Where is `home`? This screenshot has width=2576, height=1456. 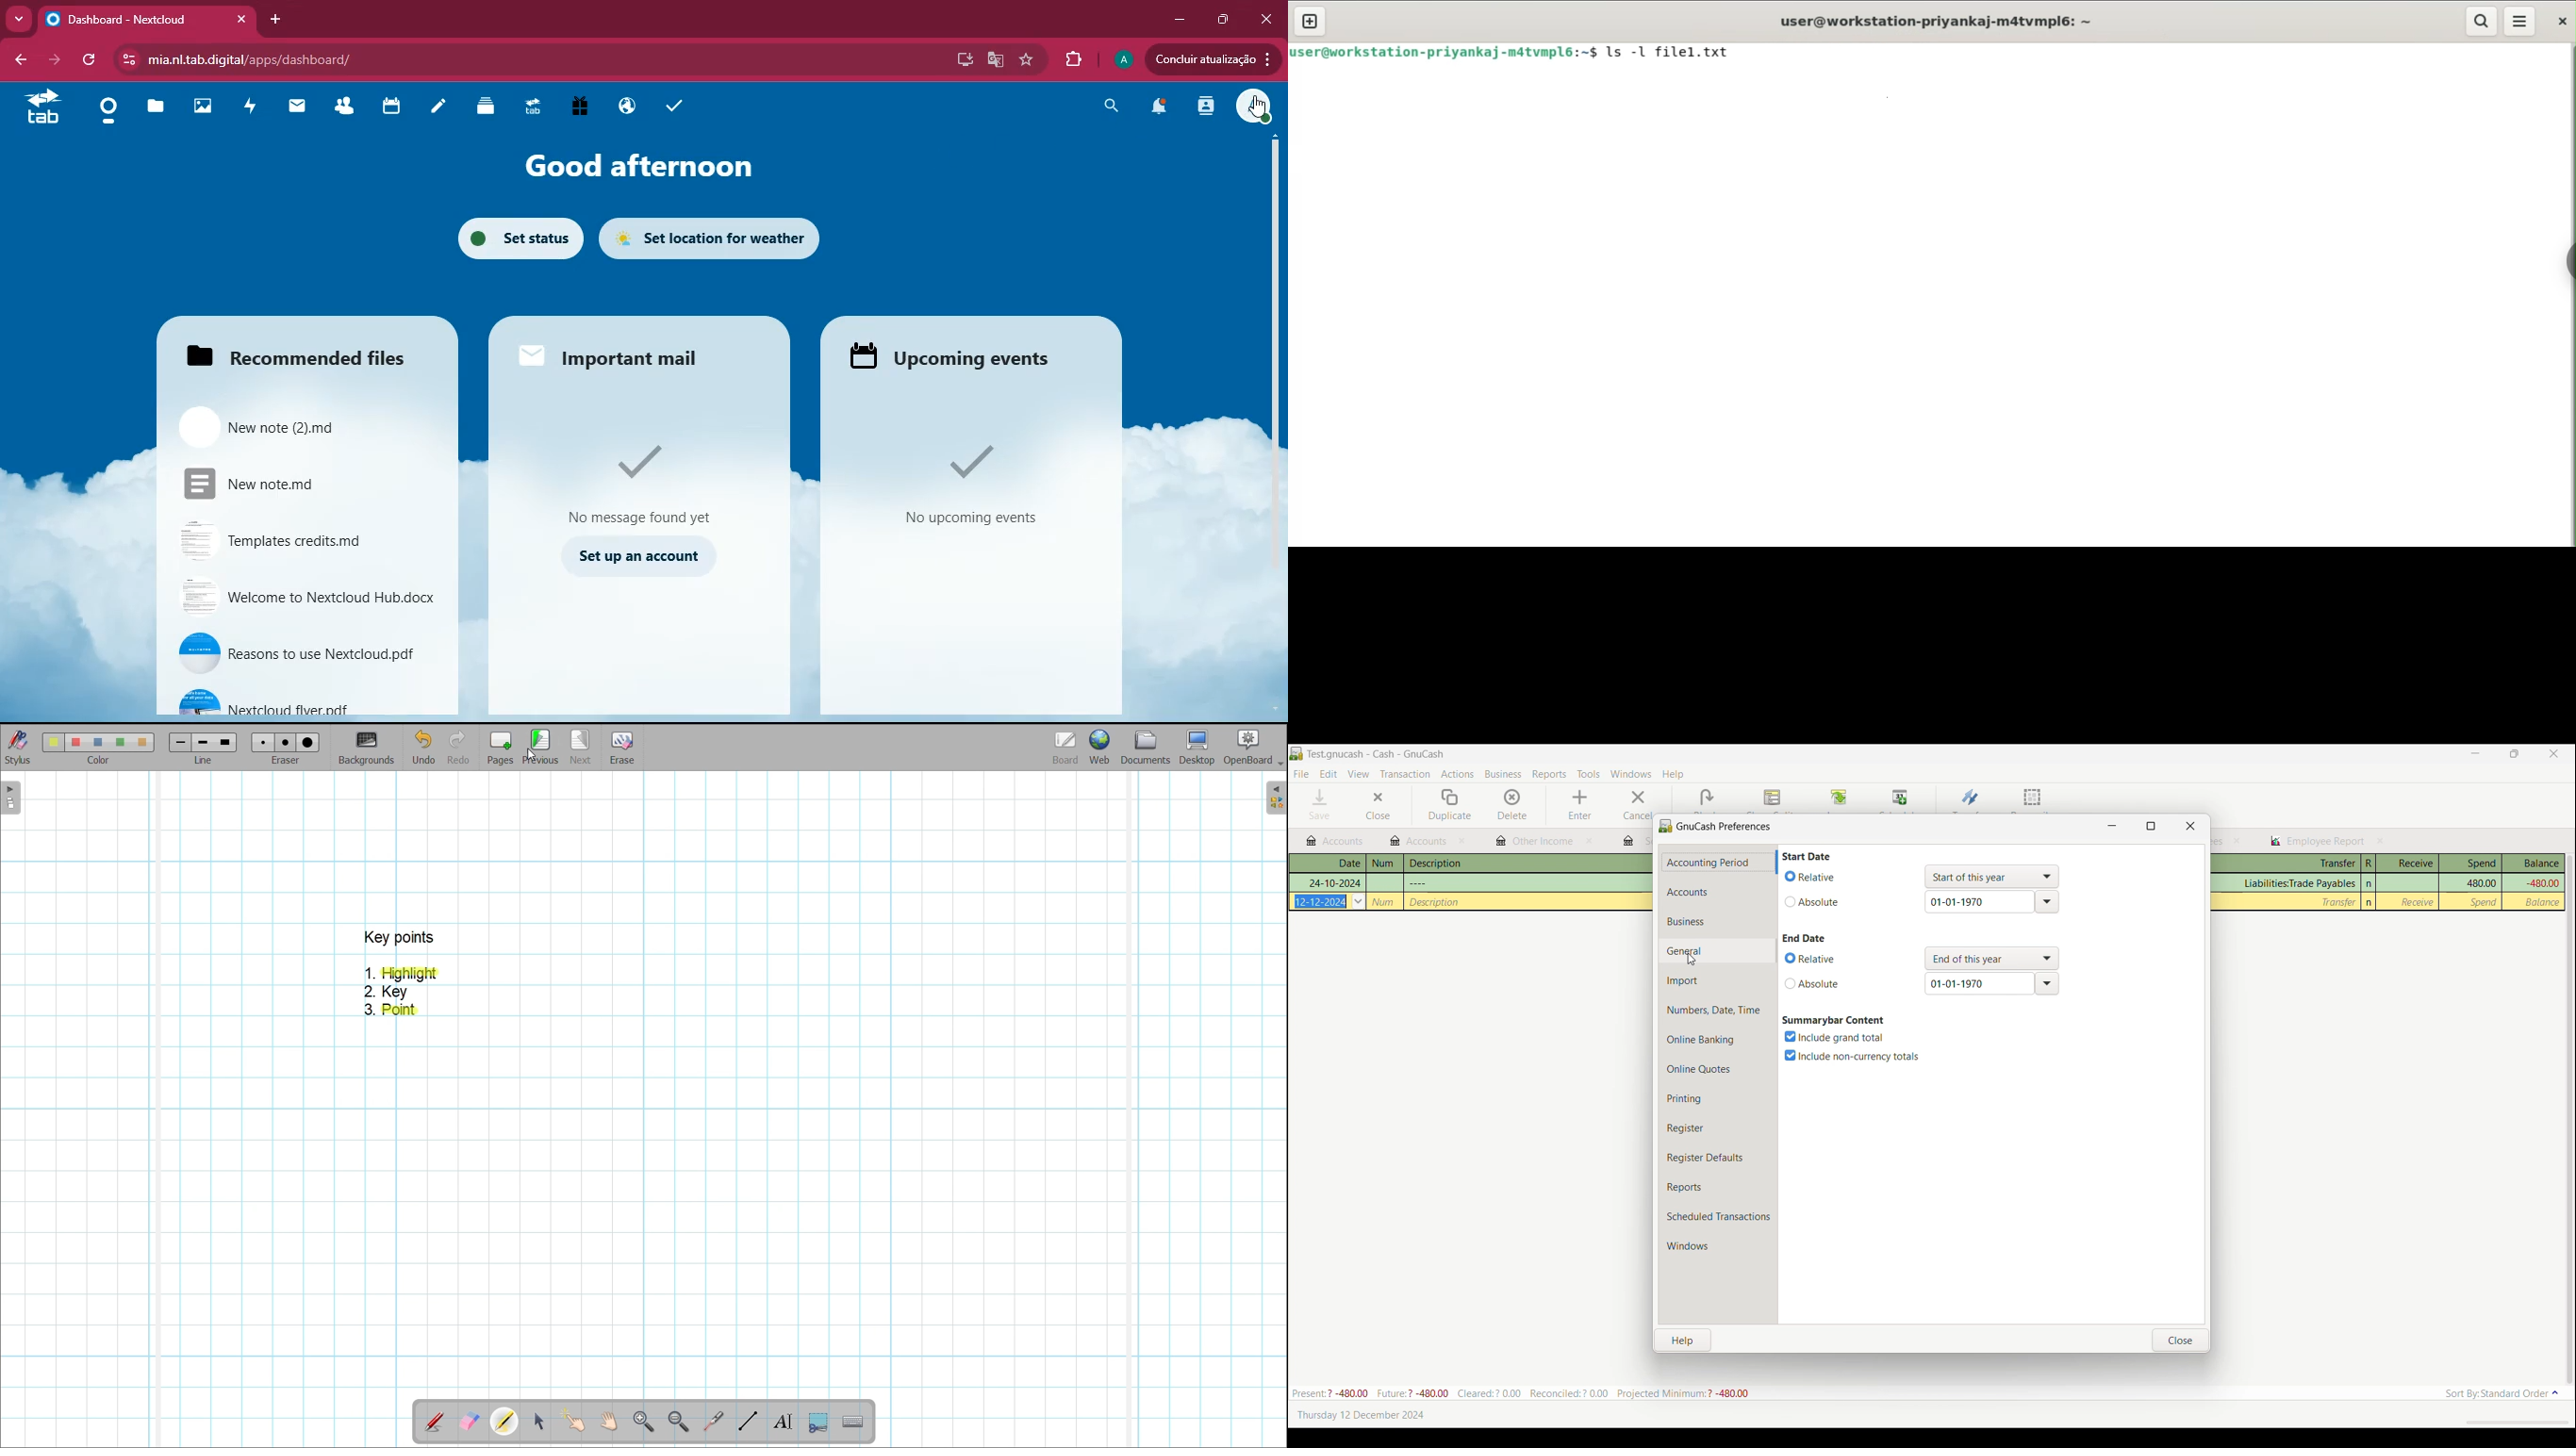 home is located at coordinates (104, 111).